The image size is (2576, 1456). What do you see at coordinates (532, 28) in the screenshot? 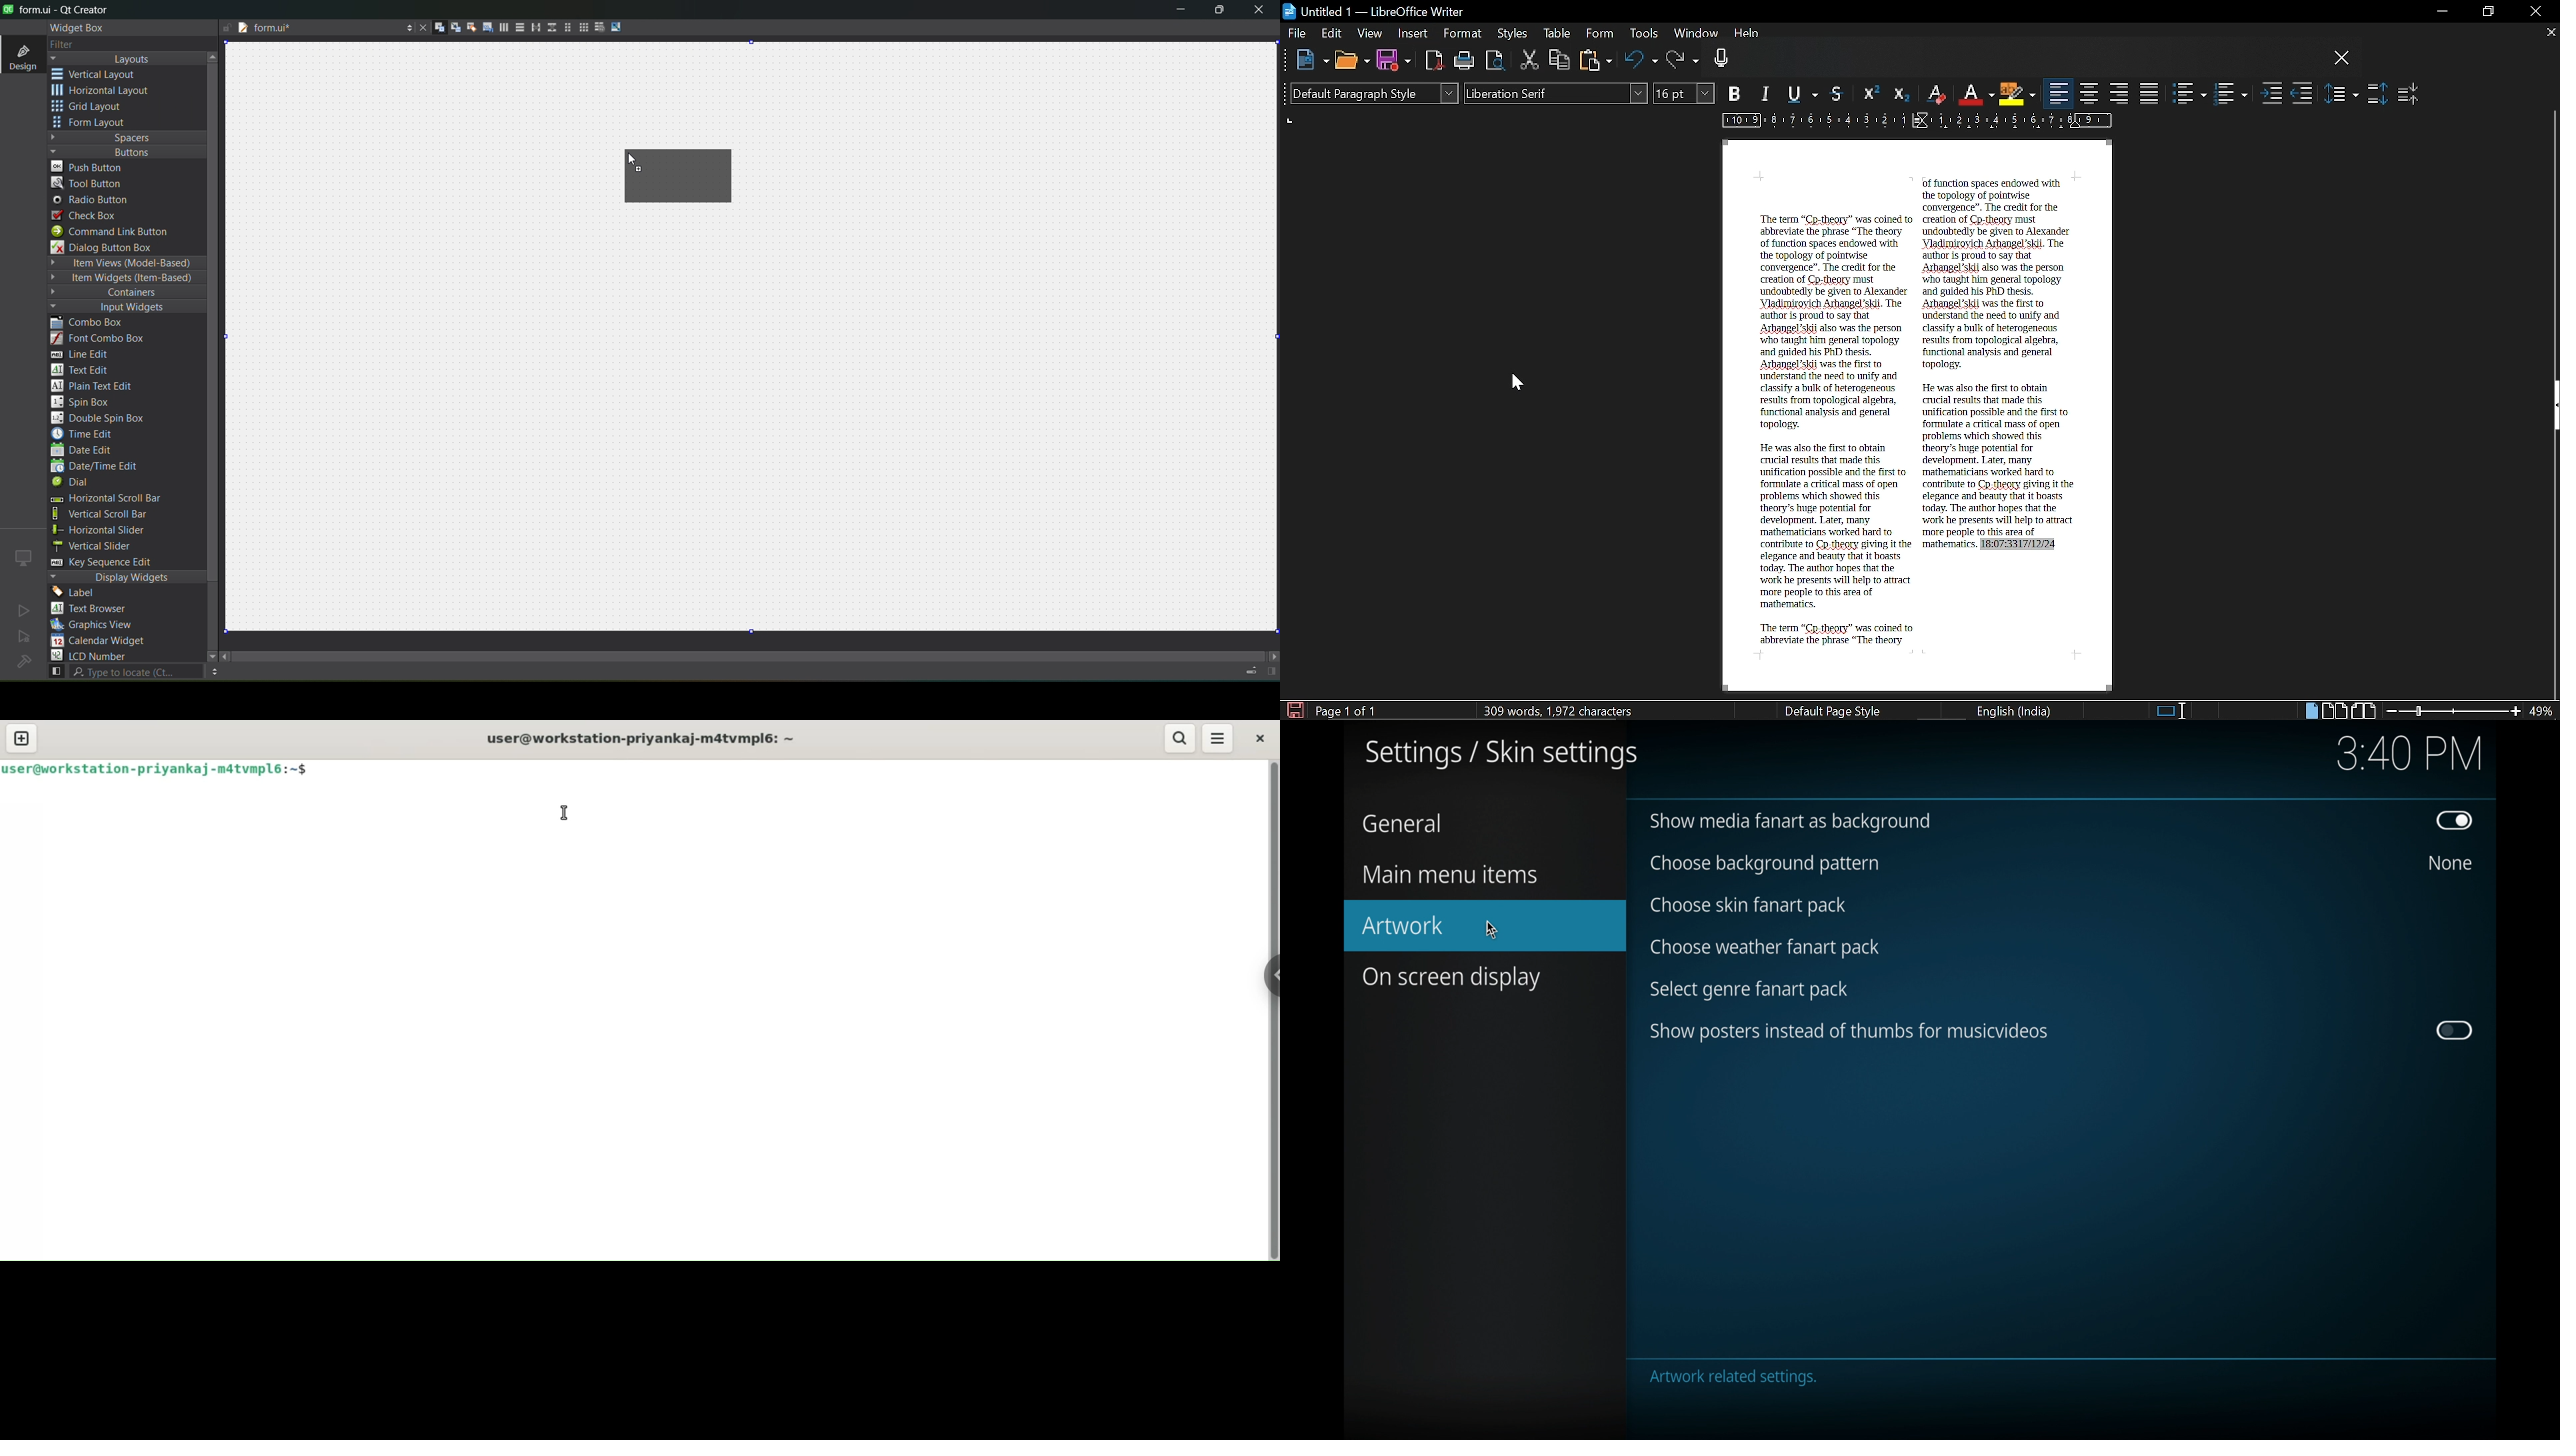
I see `horizontal splitter` at bounding box center [532, 28].